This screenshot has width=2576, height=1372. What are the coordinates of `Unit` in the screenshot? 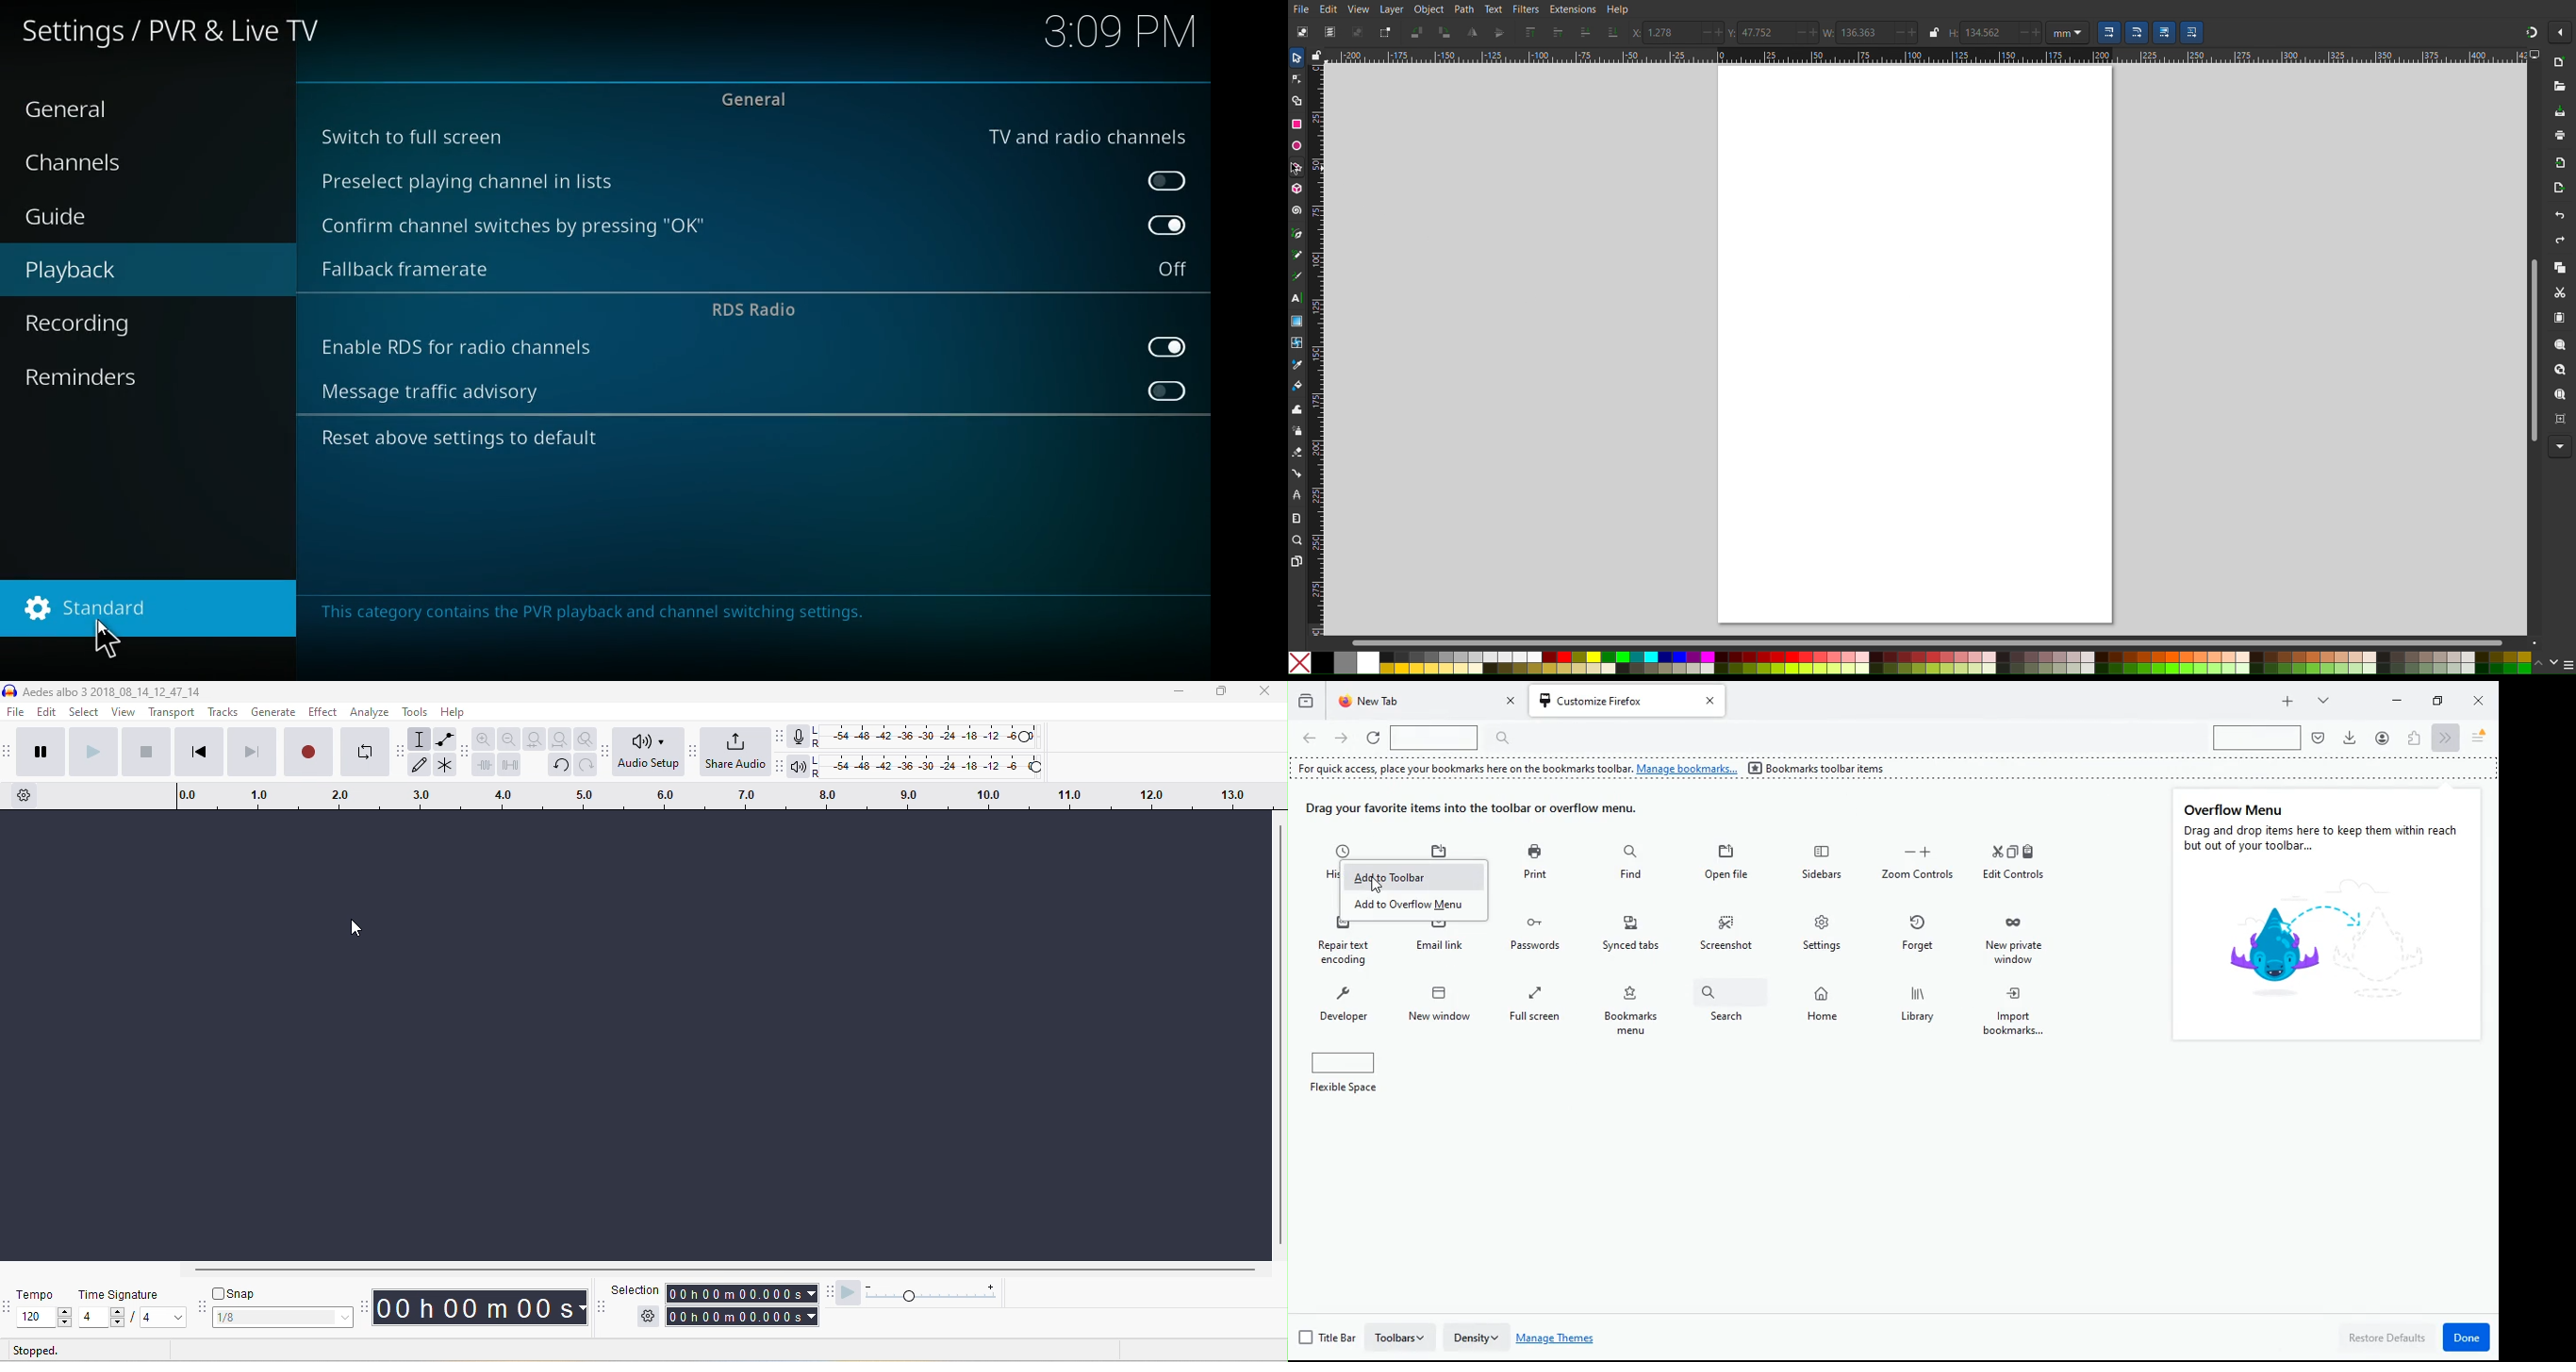 It's located at (2068, 33).